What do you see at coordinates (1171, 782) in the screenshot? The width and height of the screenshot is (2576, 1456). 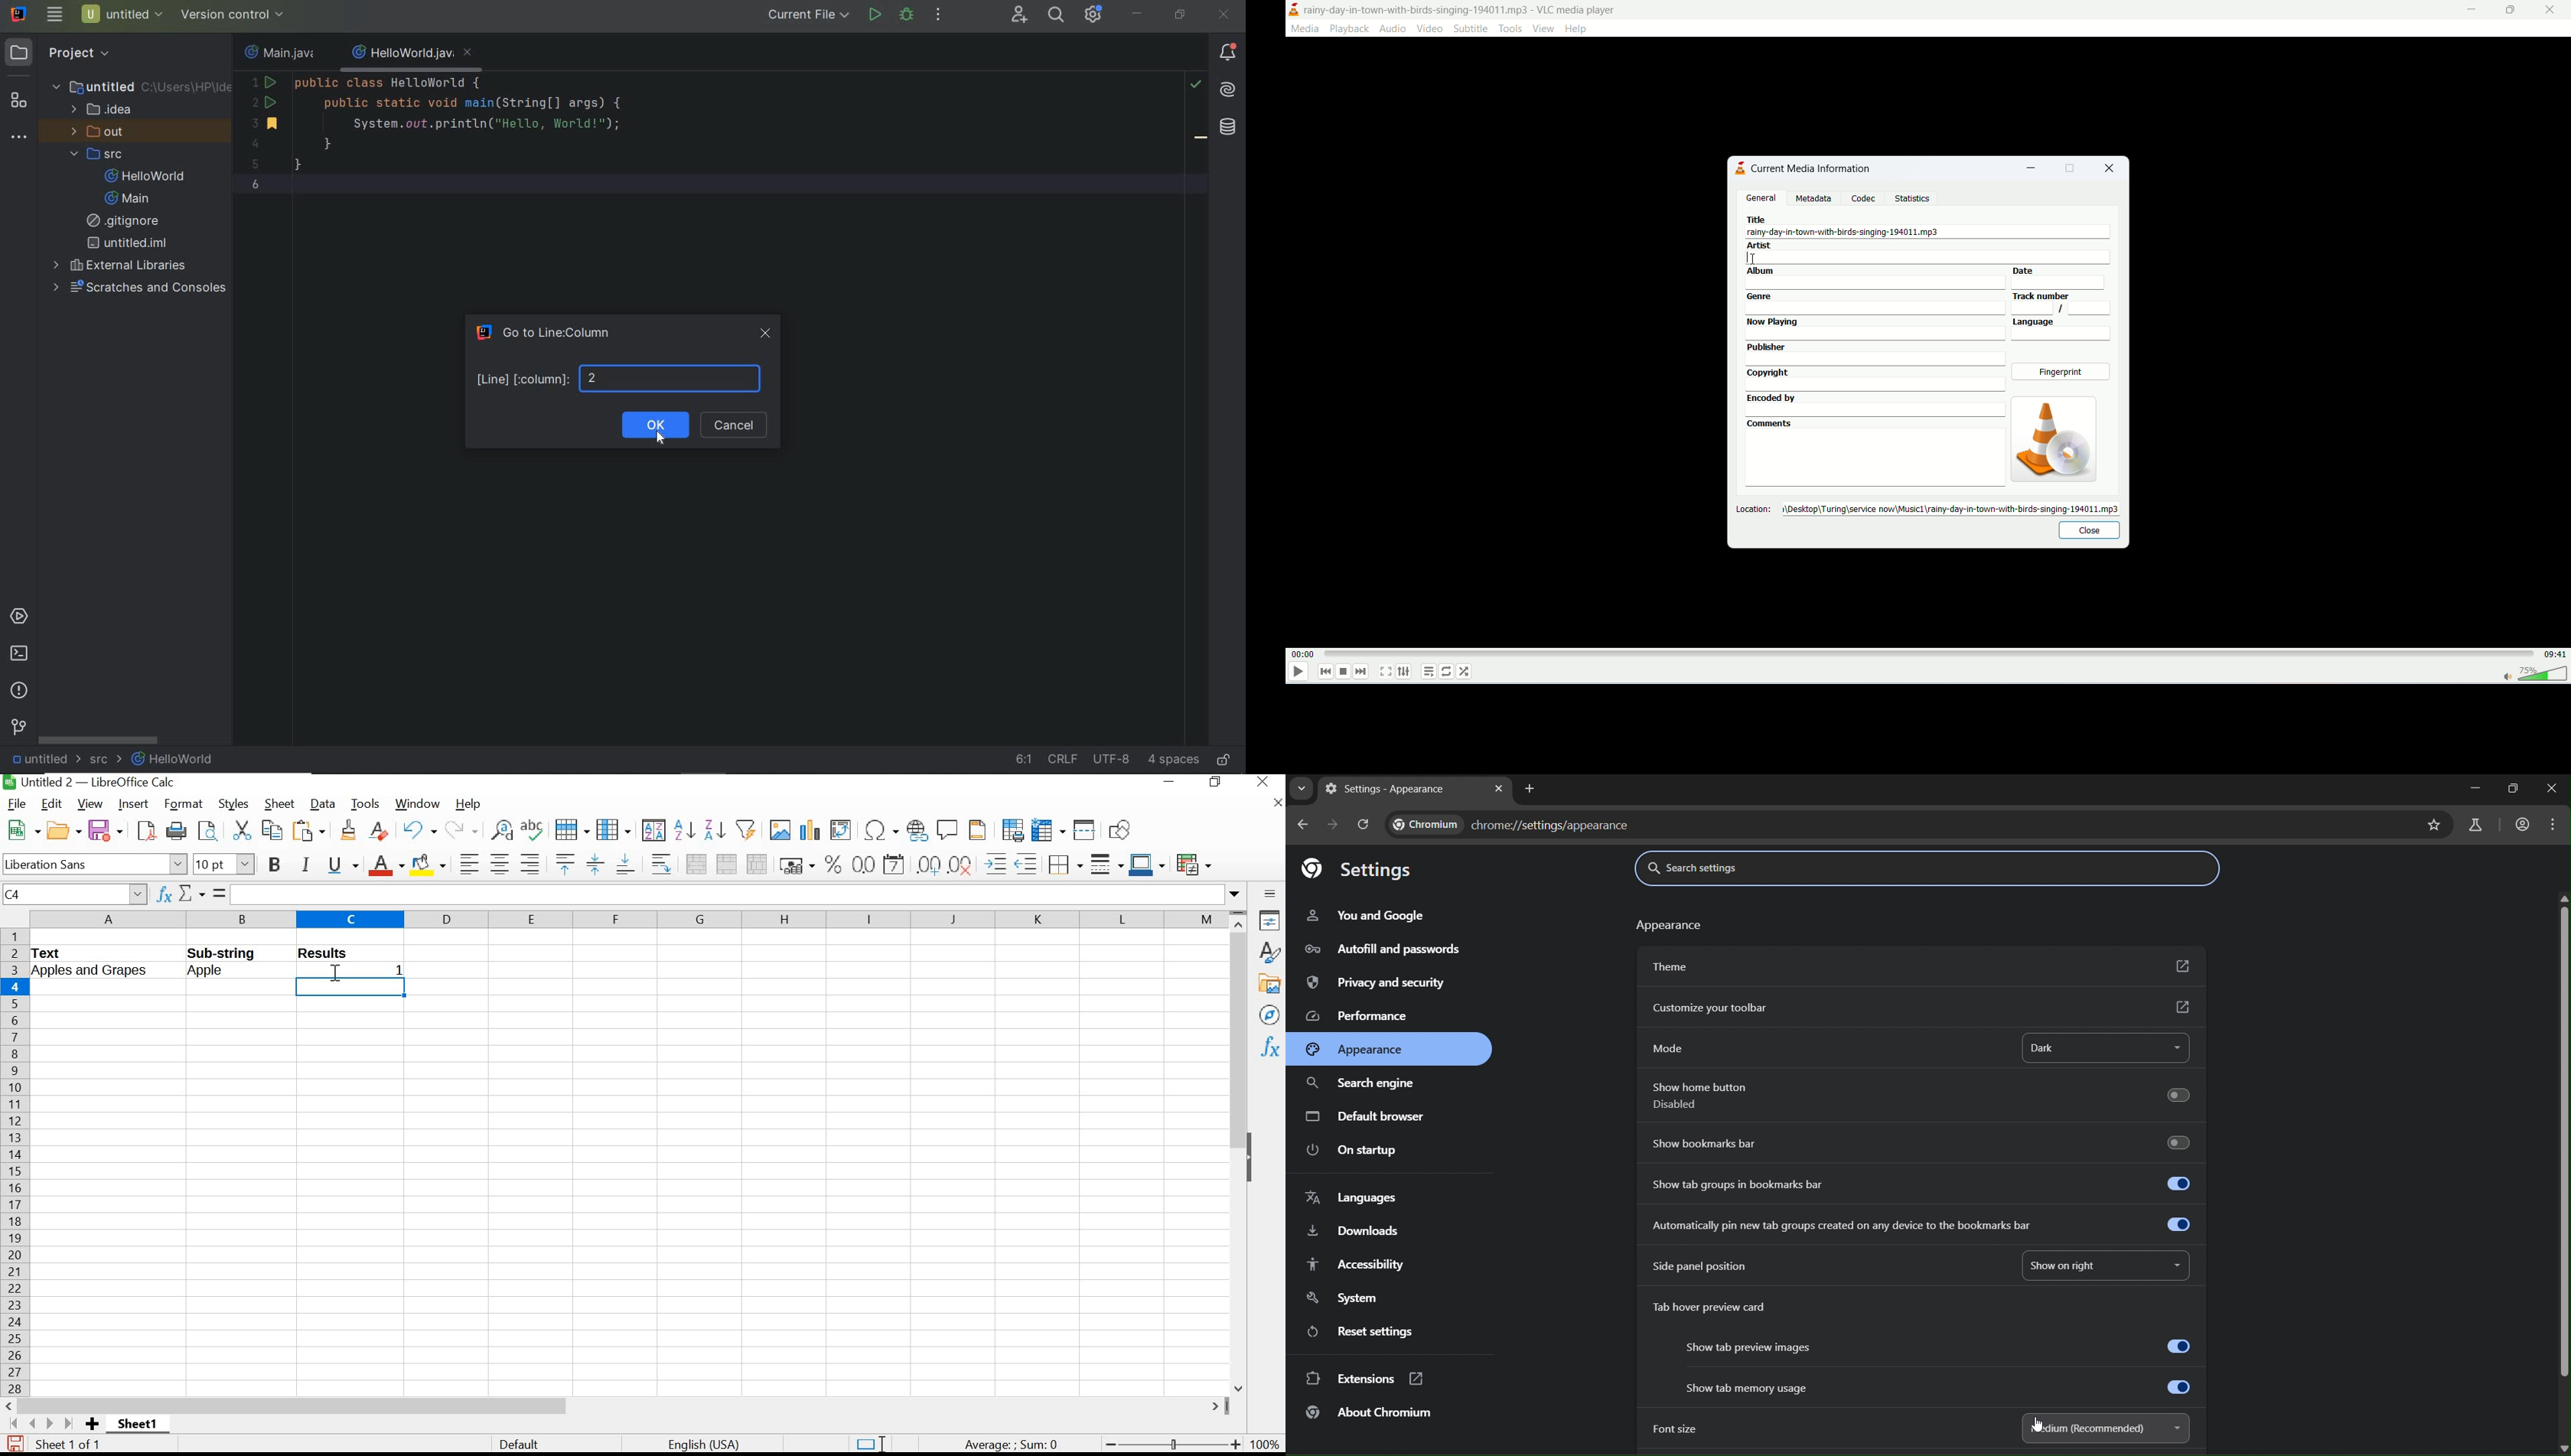 I see `minimize` at bounding box center [1171, 782].